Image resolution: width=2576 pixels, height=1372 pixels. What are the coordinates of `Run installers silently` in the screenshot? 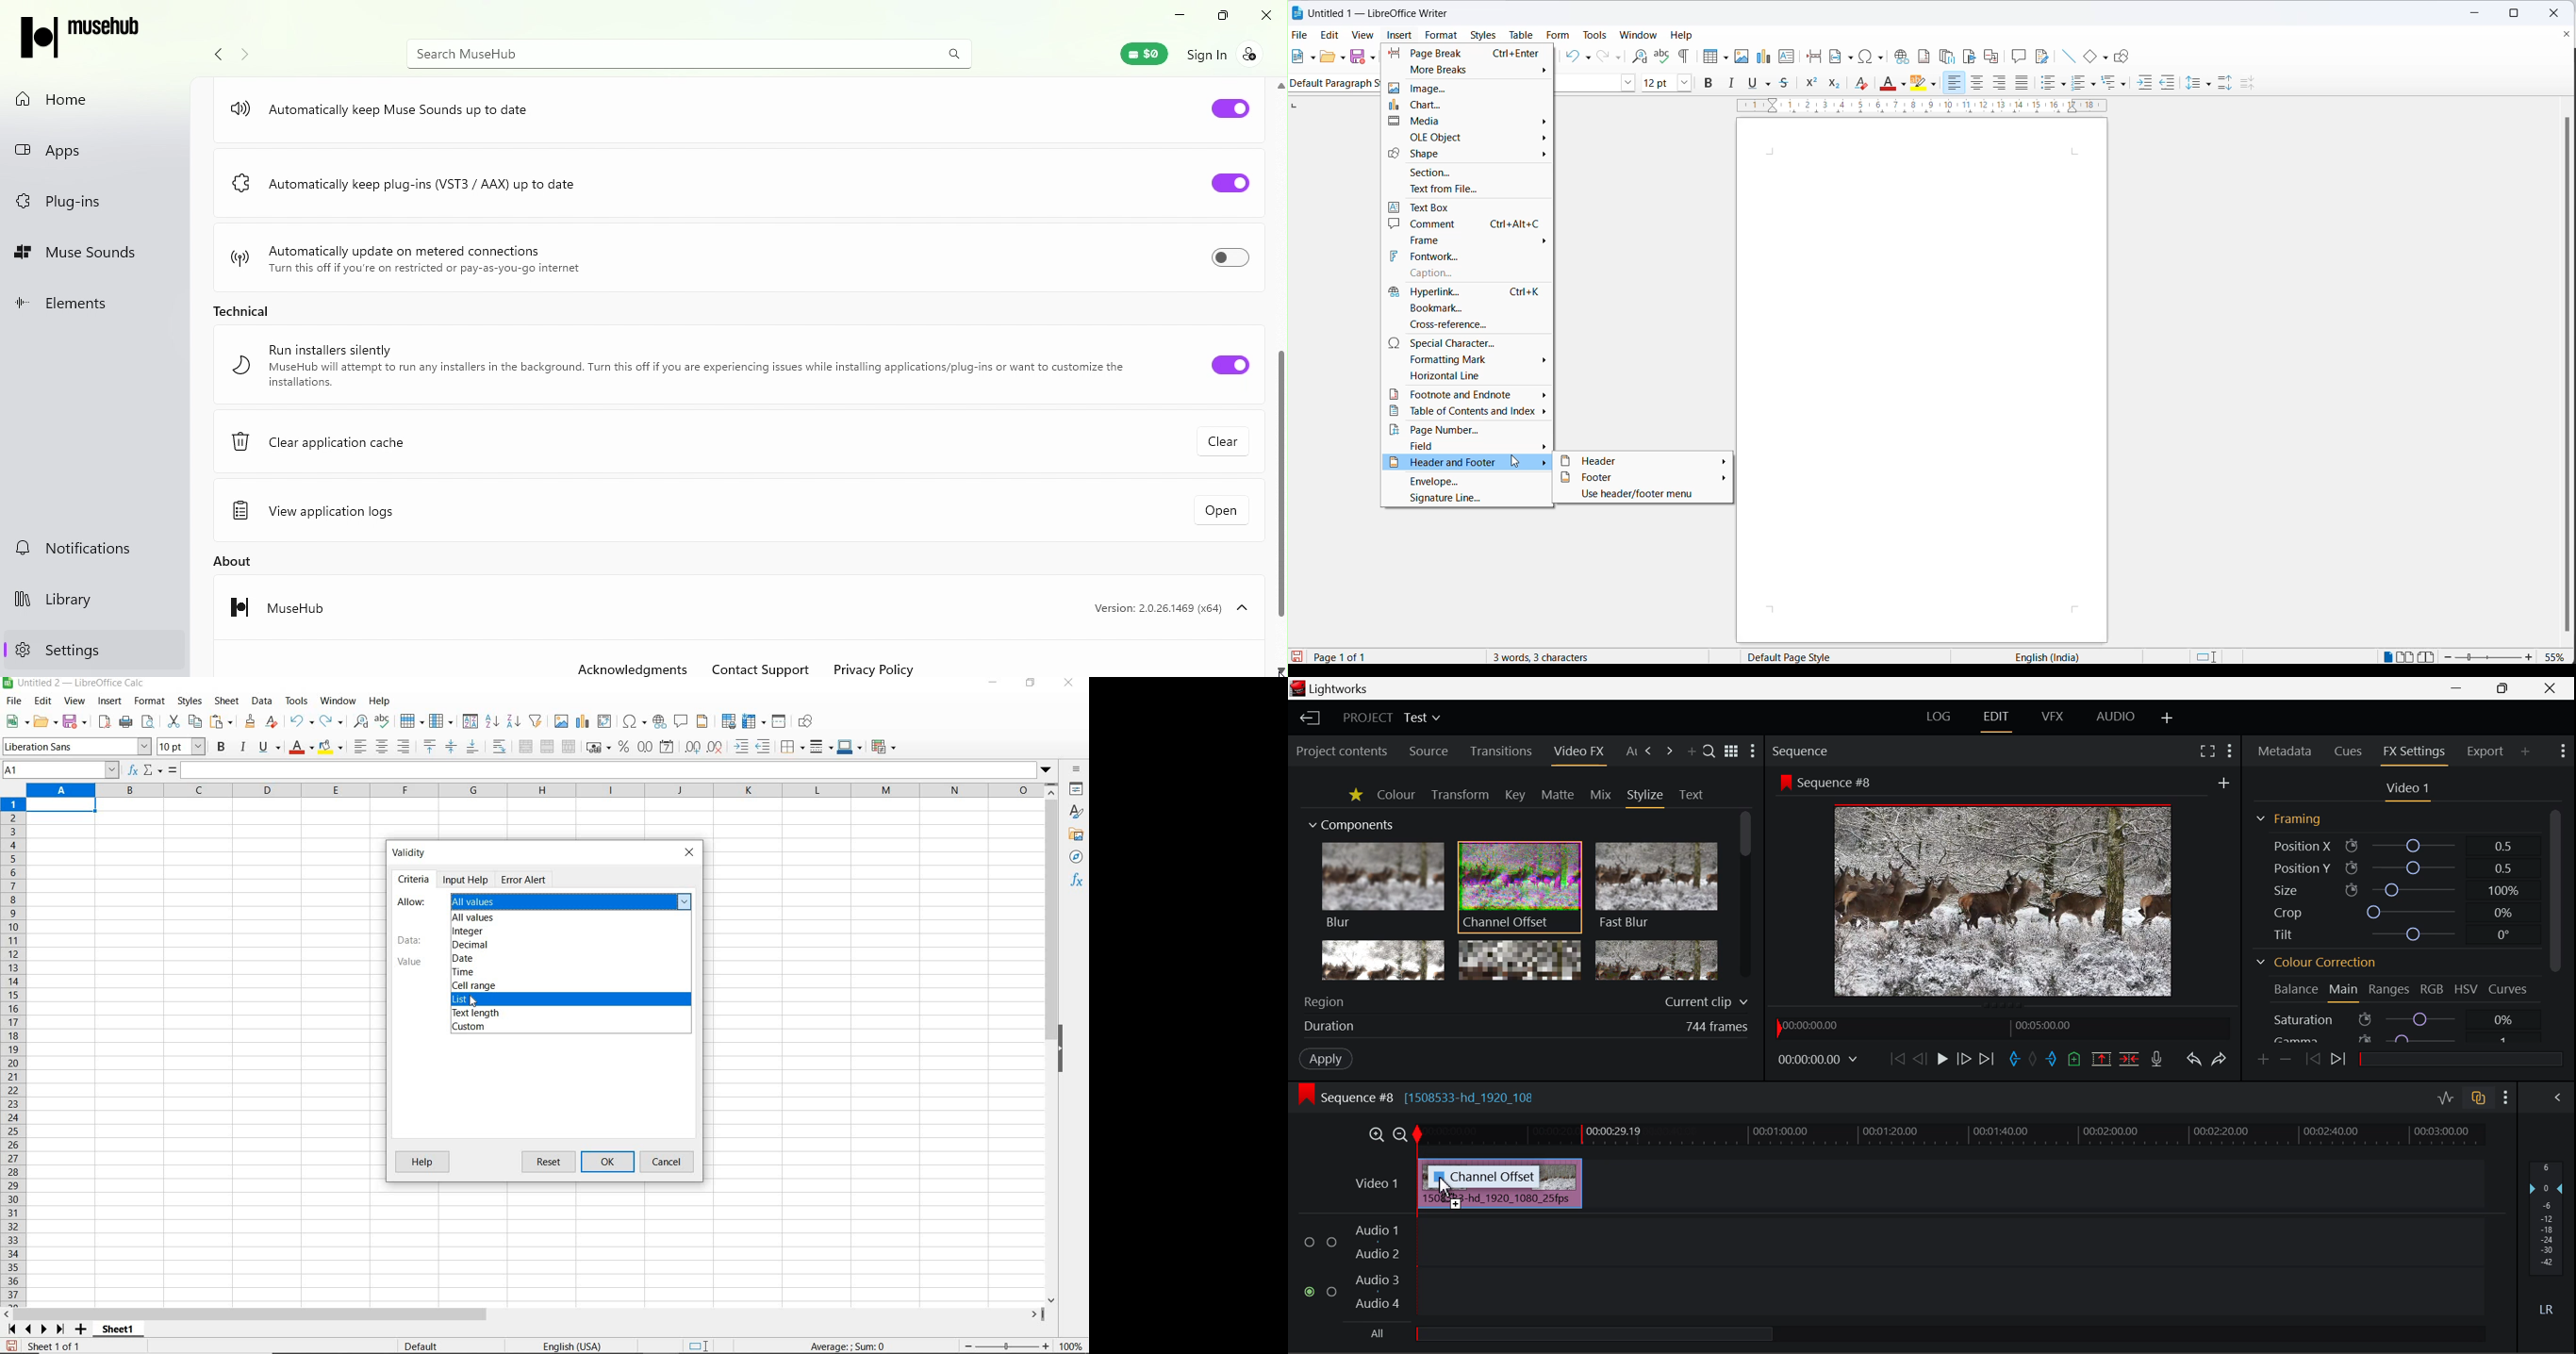 It's located at (695, 367).